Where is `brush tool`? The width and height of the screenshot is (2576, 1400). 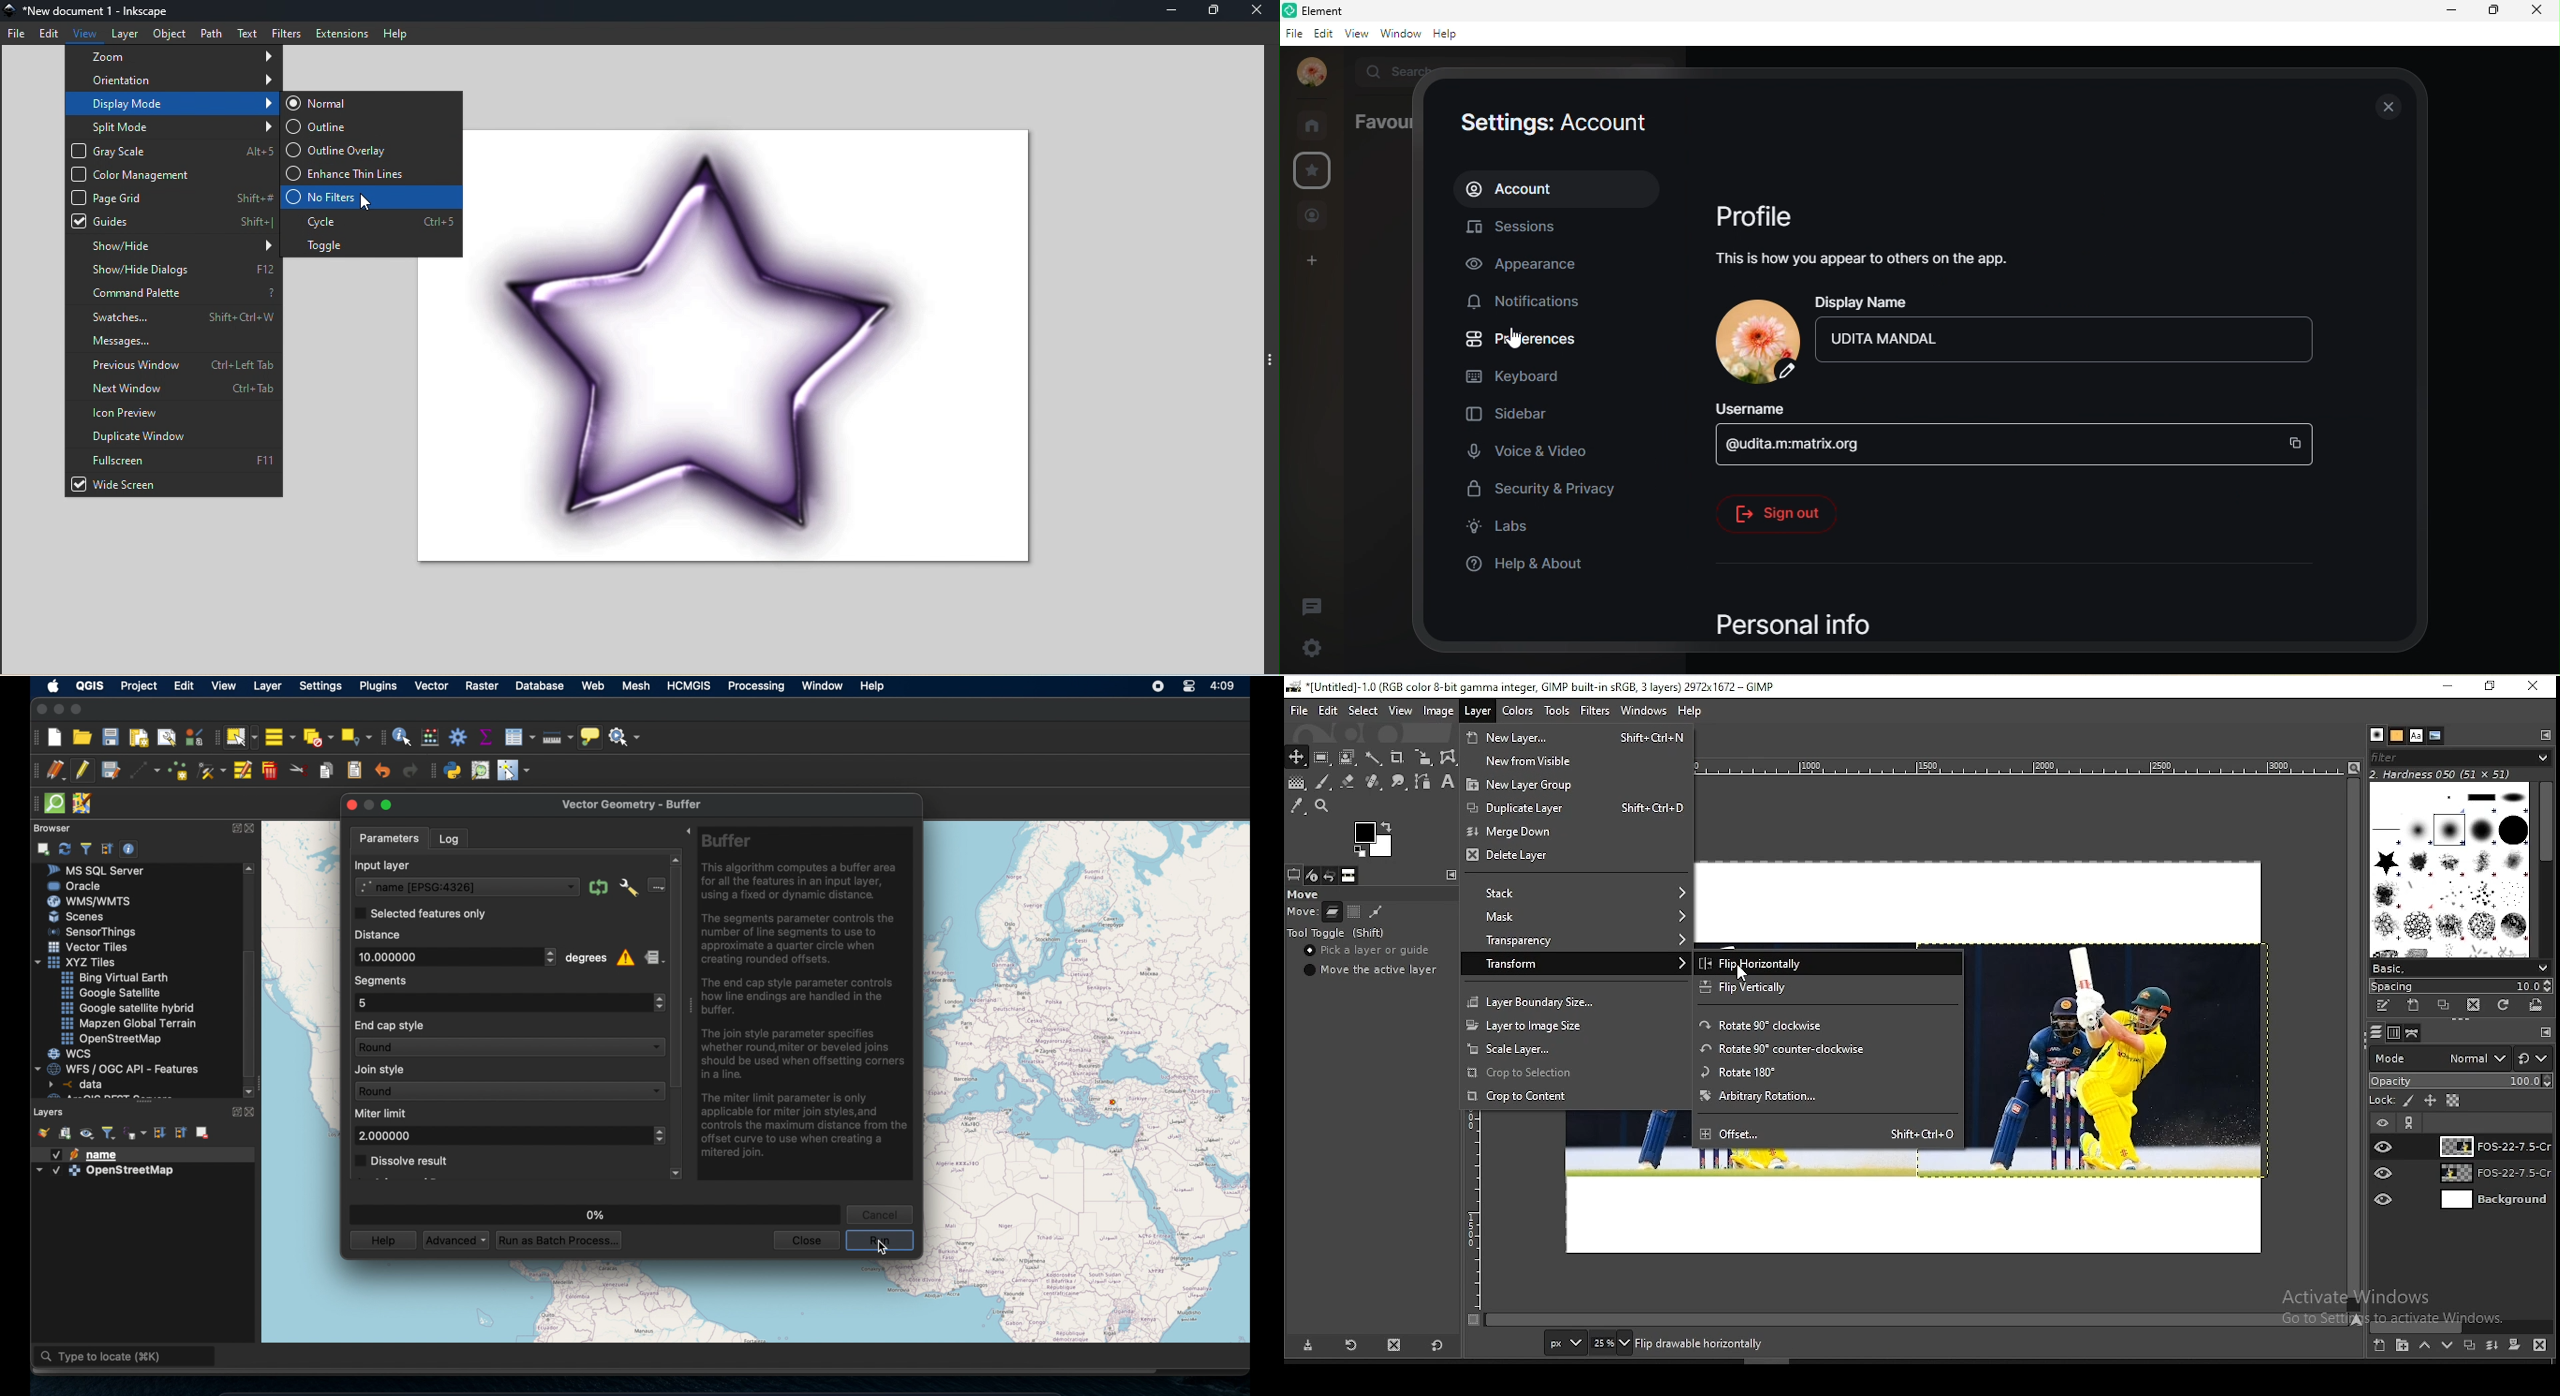 brush tool is located at coordinates (1323, 782).